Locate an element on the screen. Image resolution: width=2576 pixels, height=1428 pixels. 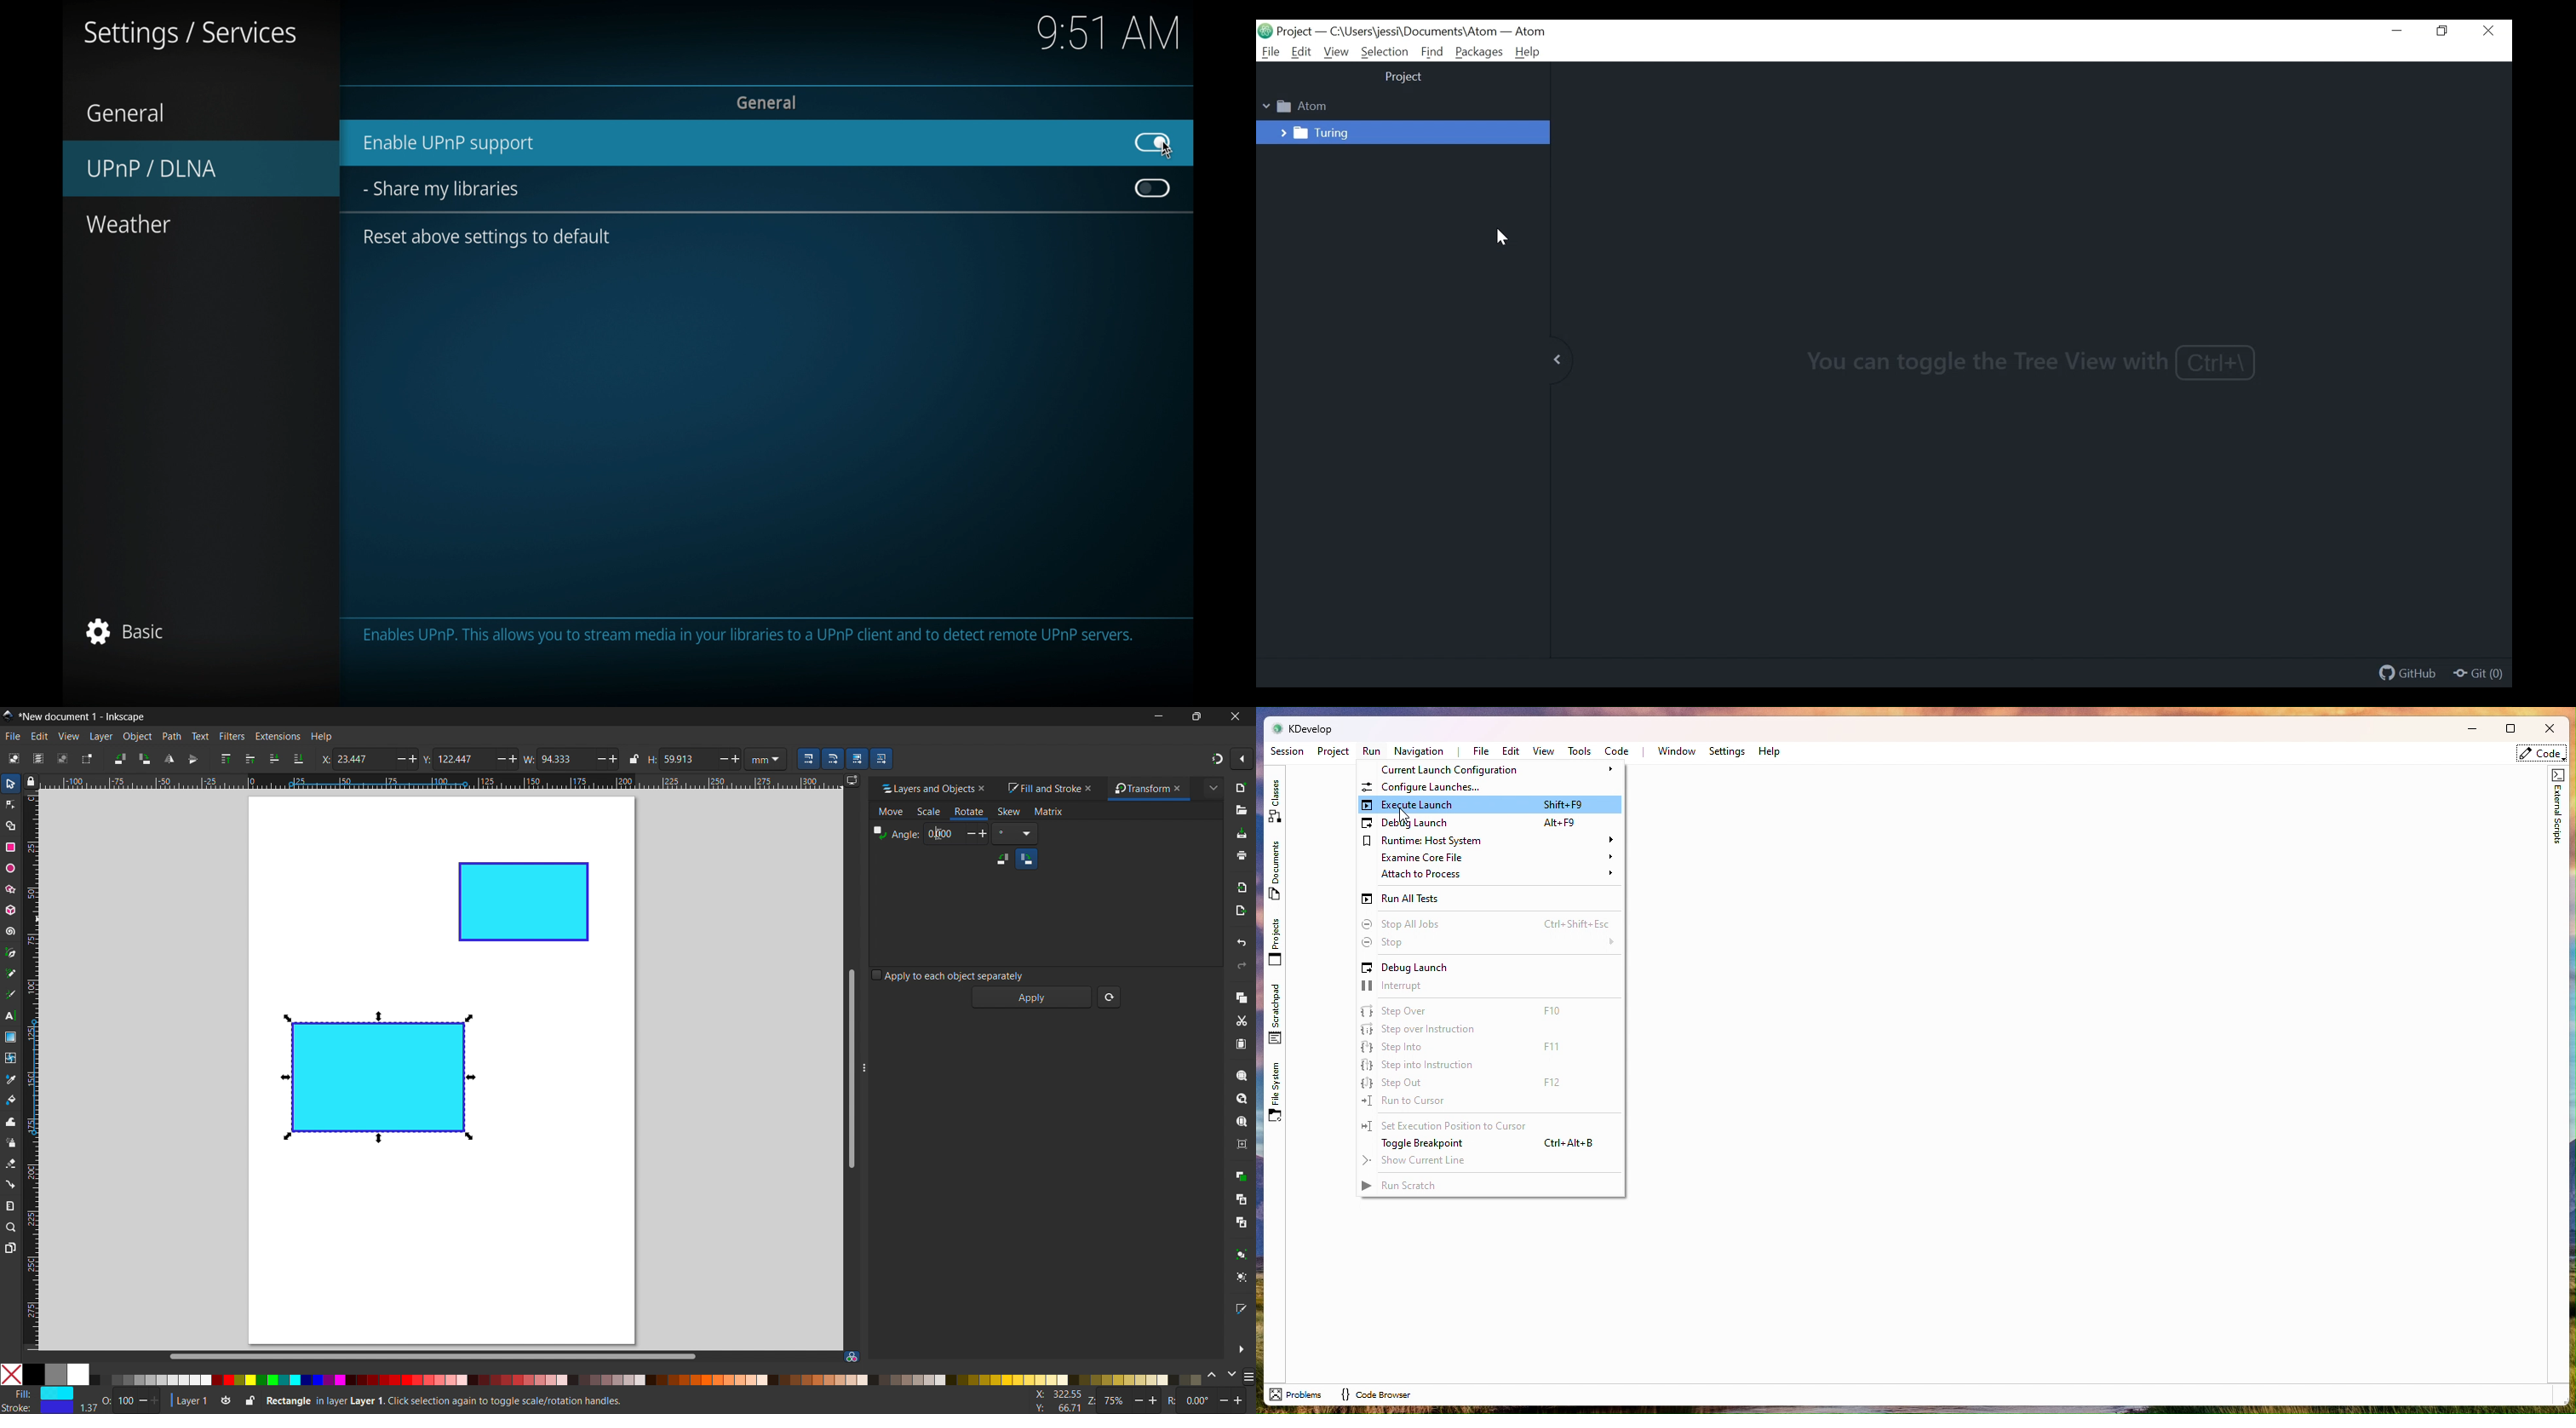
*New document 1 - Inkscape is located at coordinates (83, 717).